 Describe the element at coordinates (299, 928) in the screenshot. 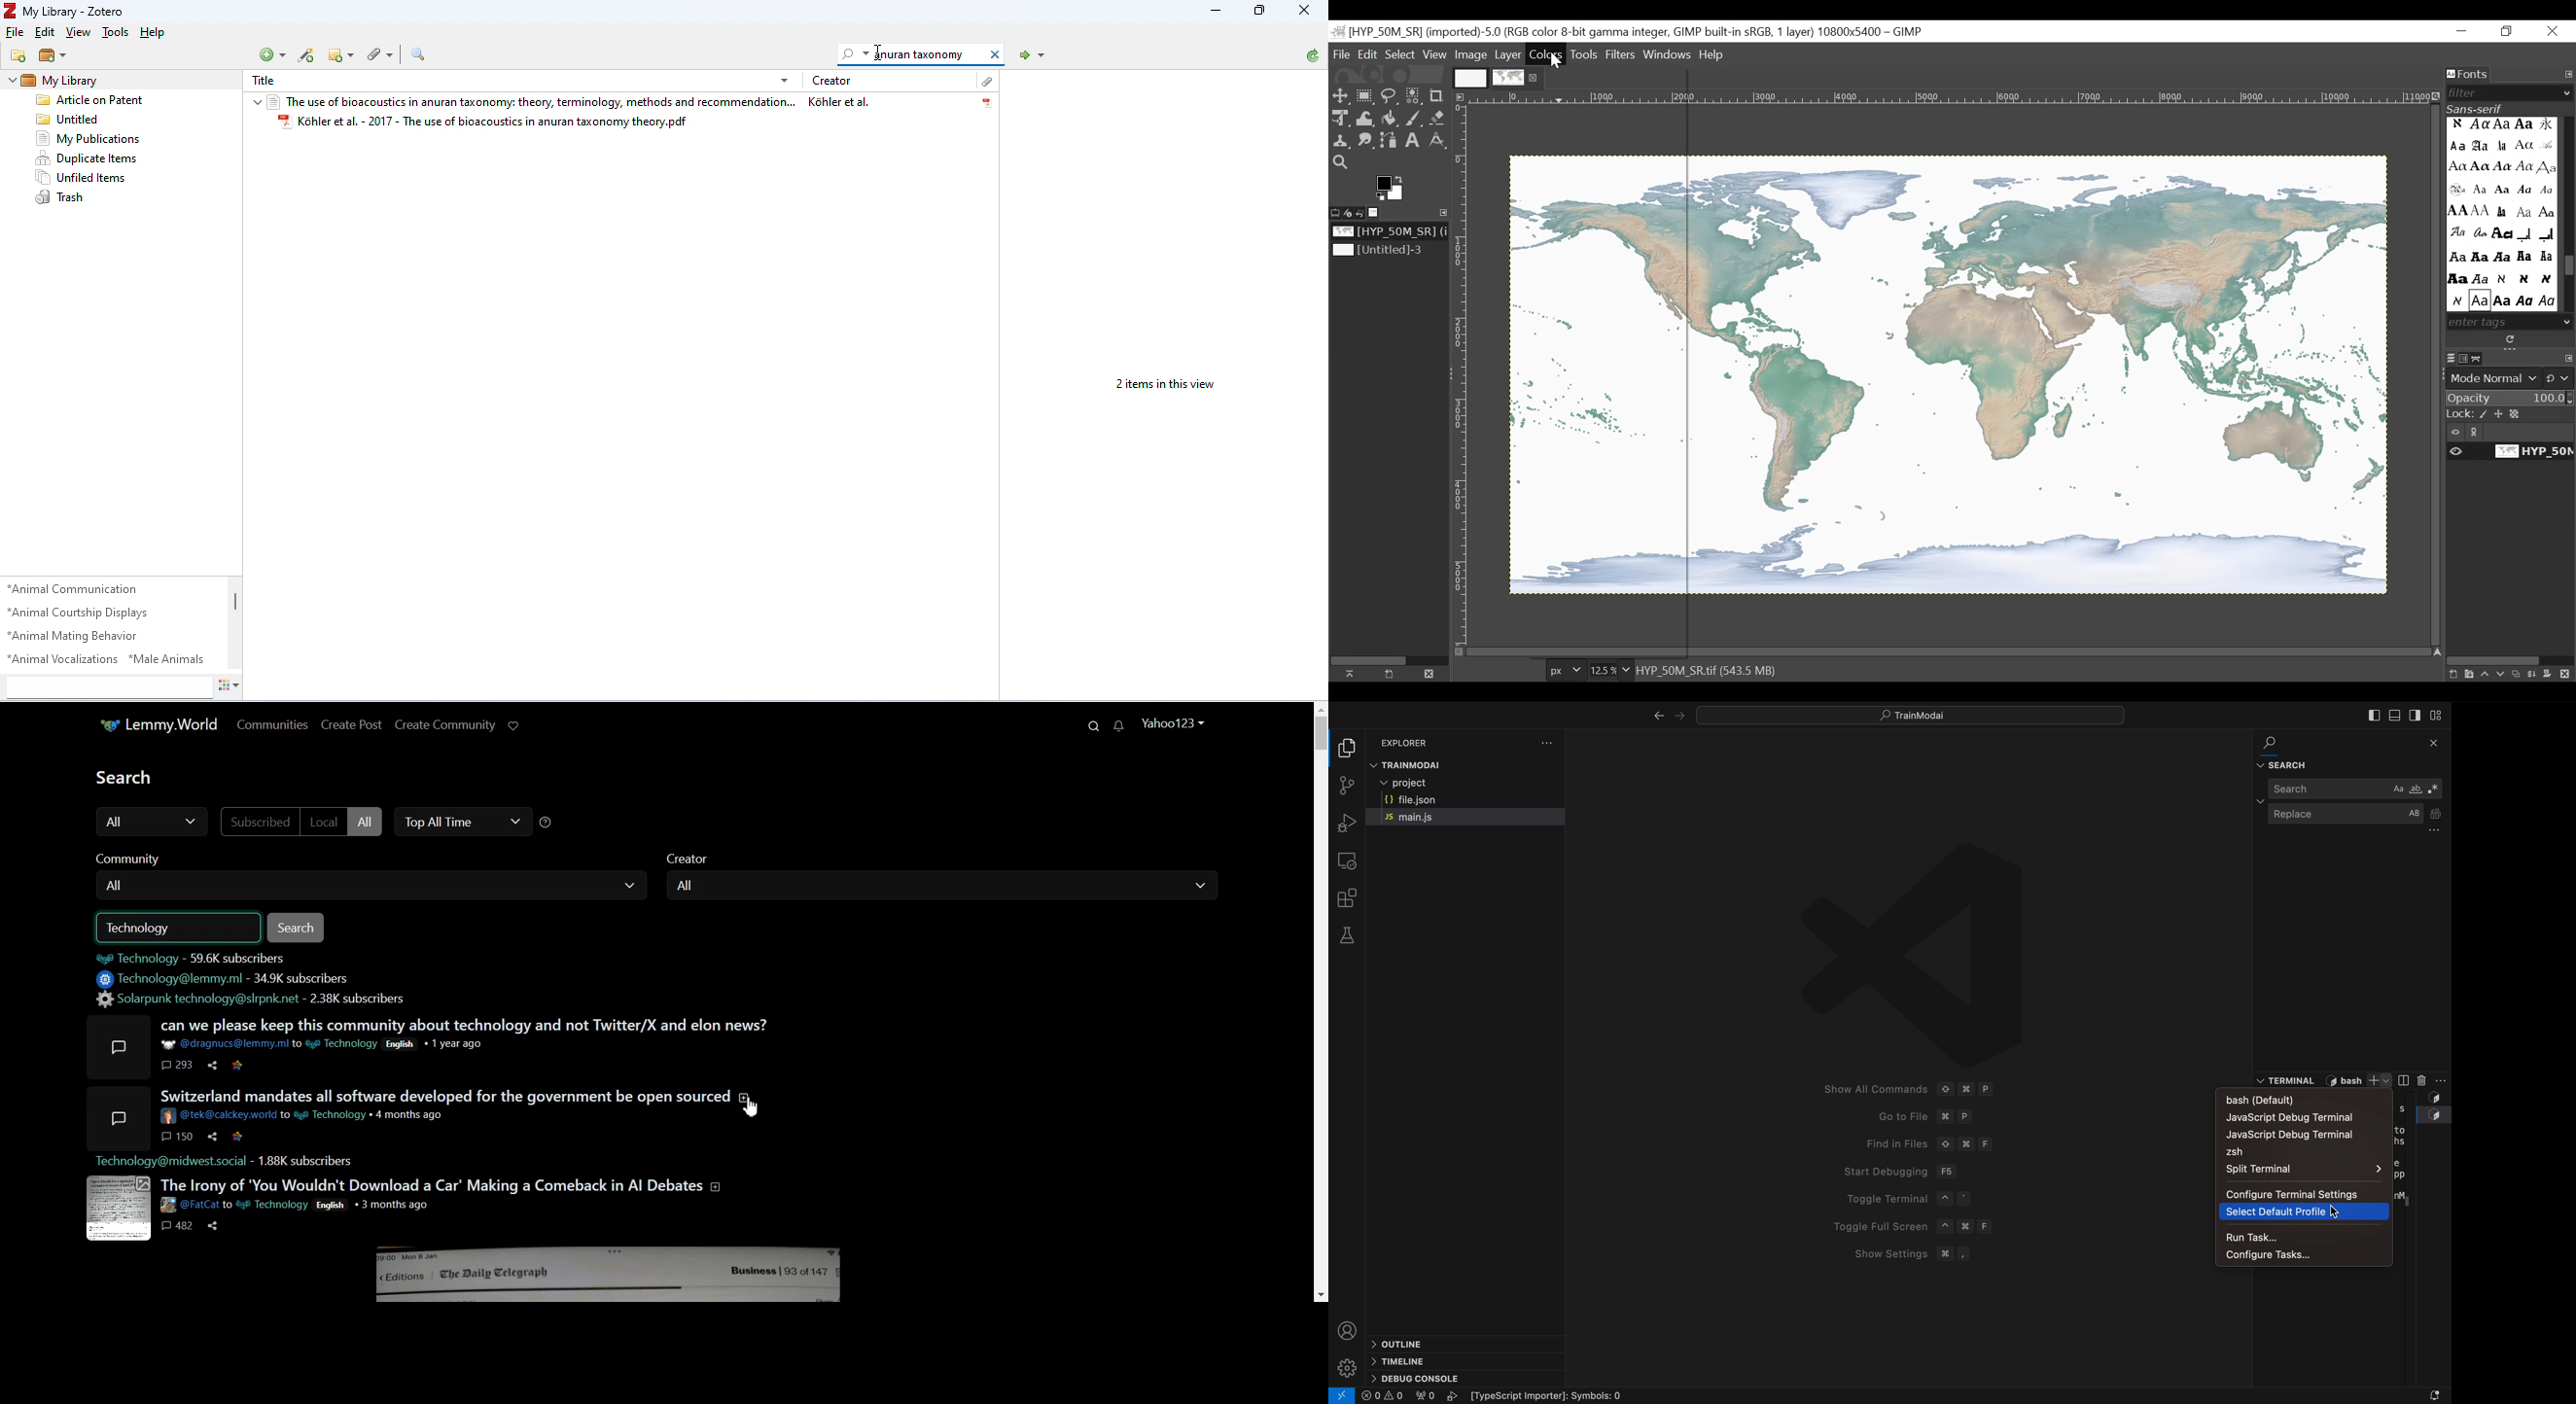

I see `Search` at that location.